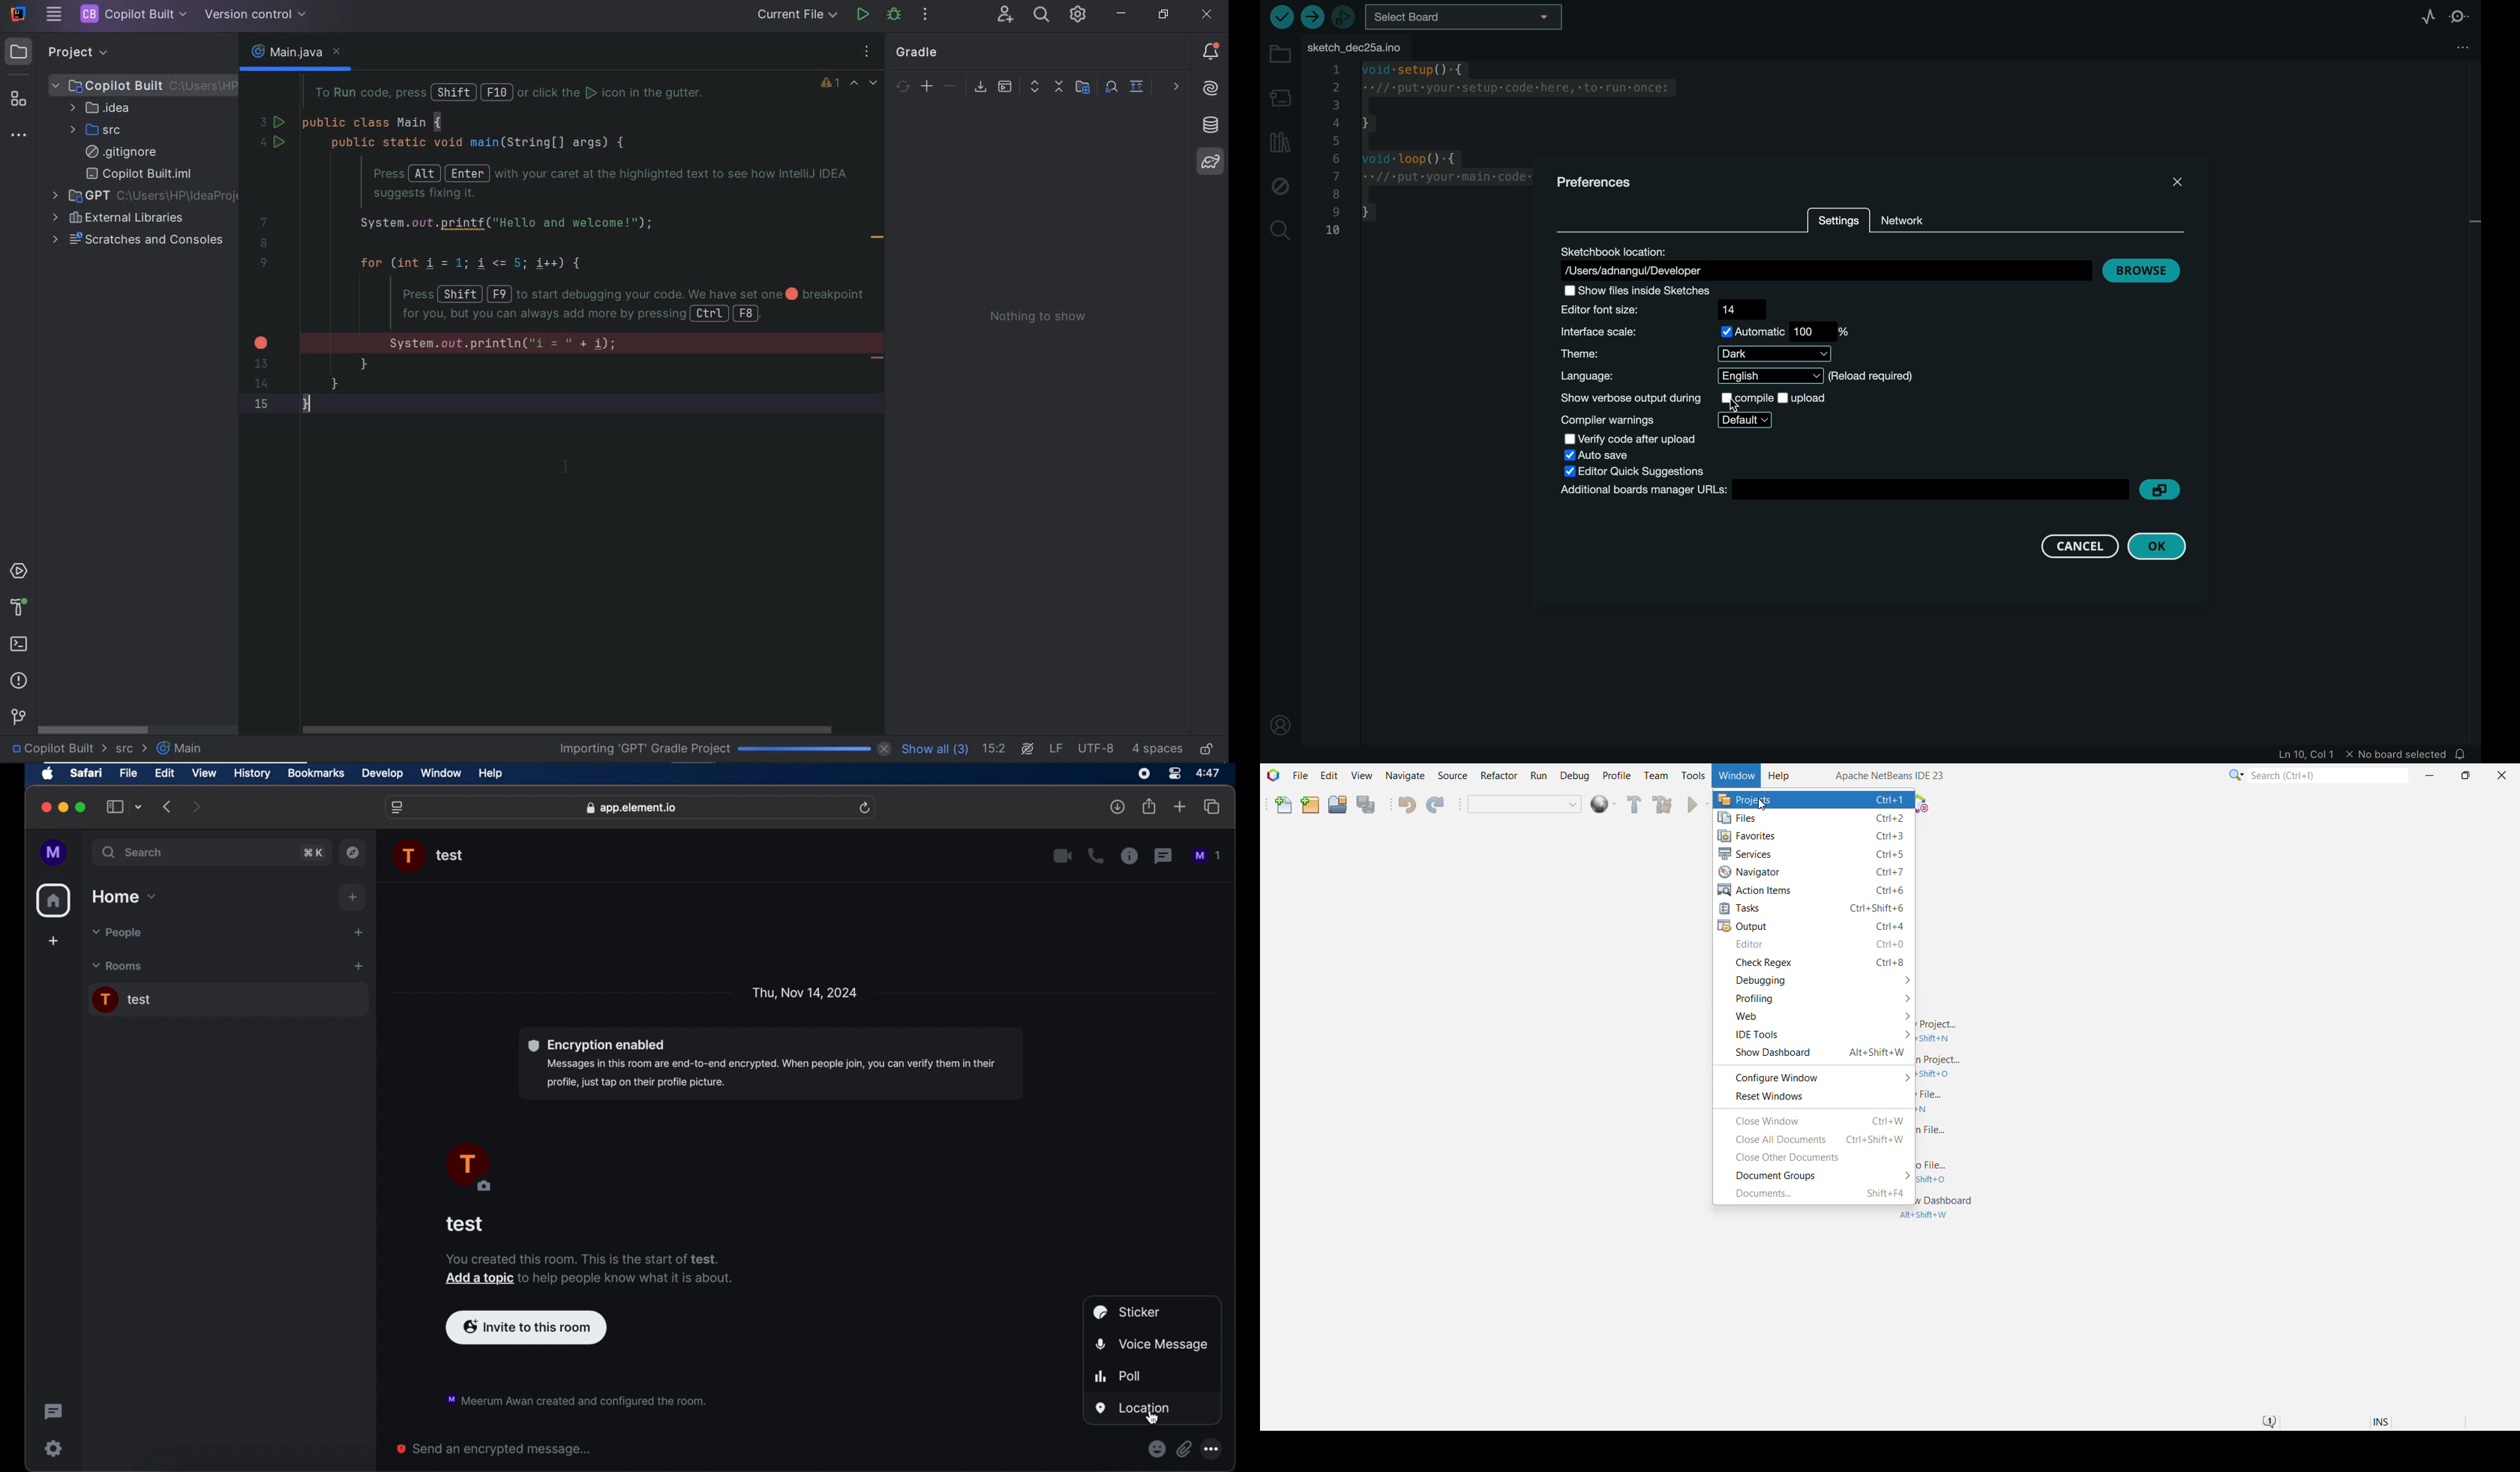 The image size is (2520, 1484). Describe the element at coordinates (631, 807) in the screenshot. I see `web address` at that location.